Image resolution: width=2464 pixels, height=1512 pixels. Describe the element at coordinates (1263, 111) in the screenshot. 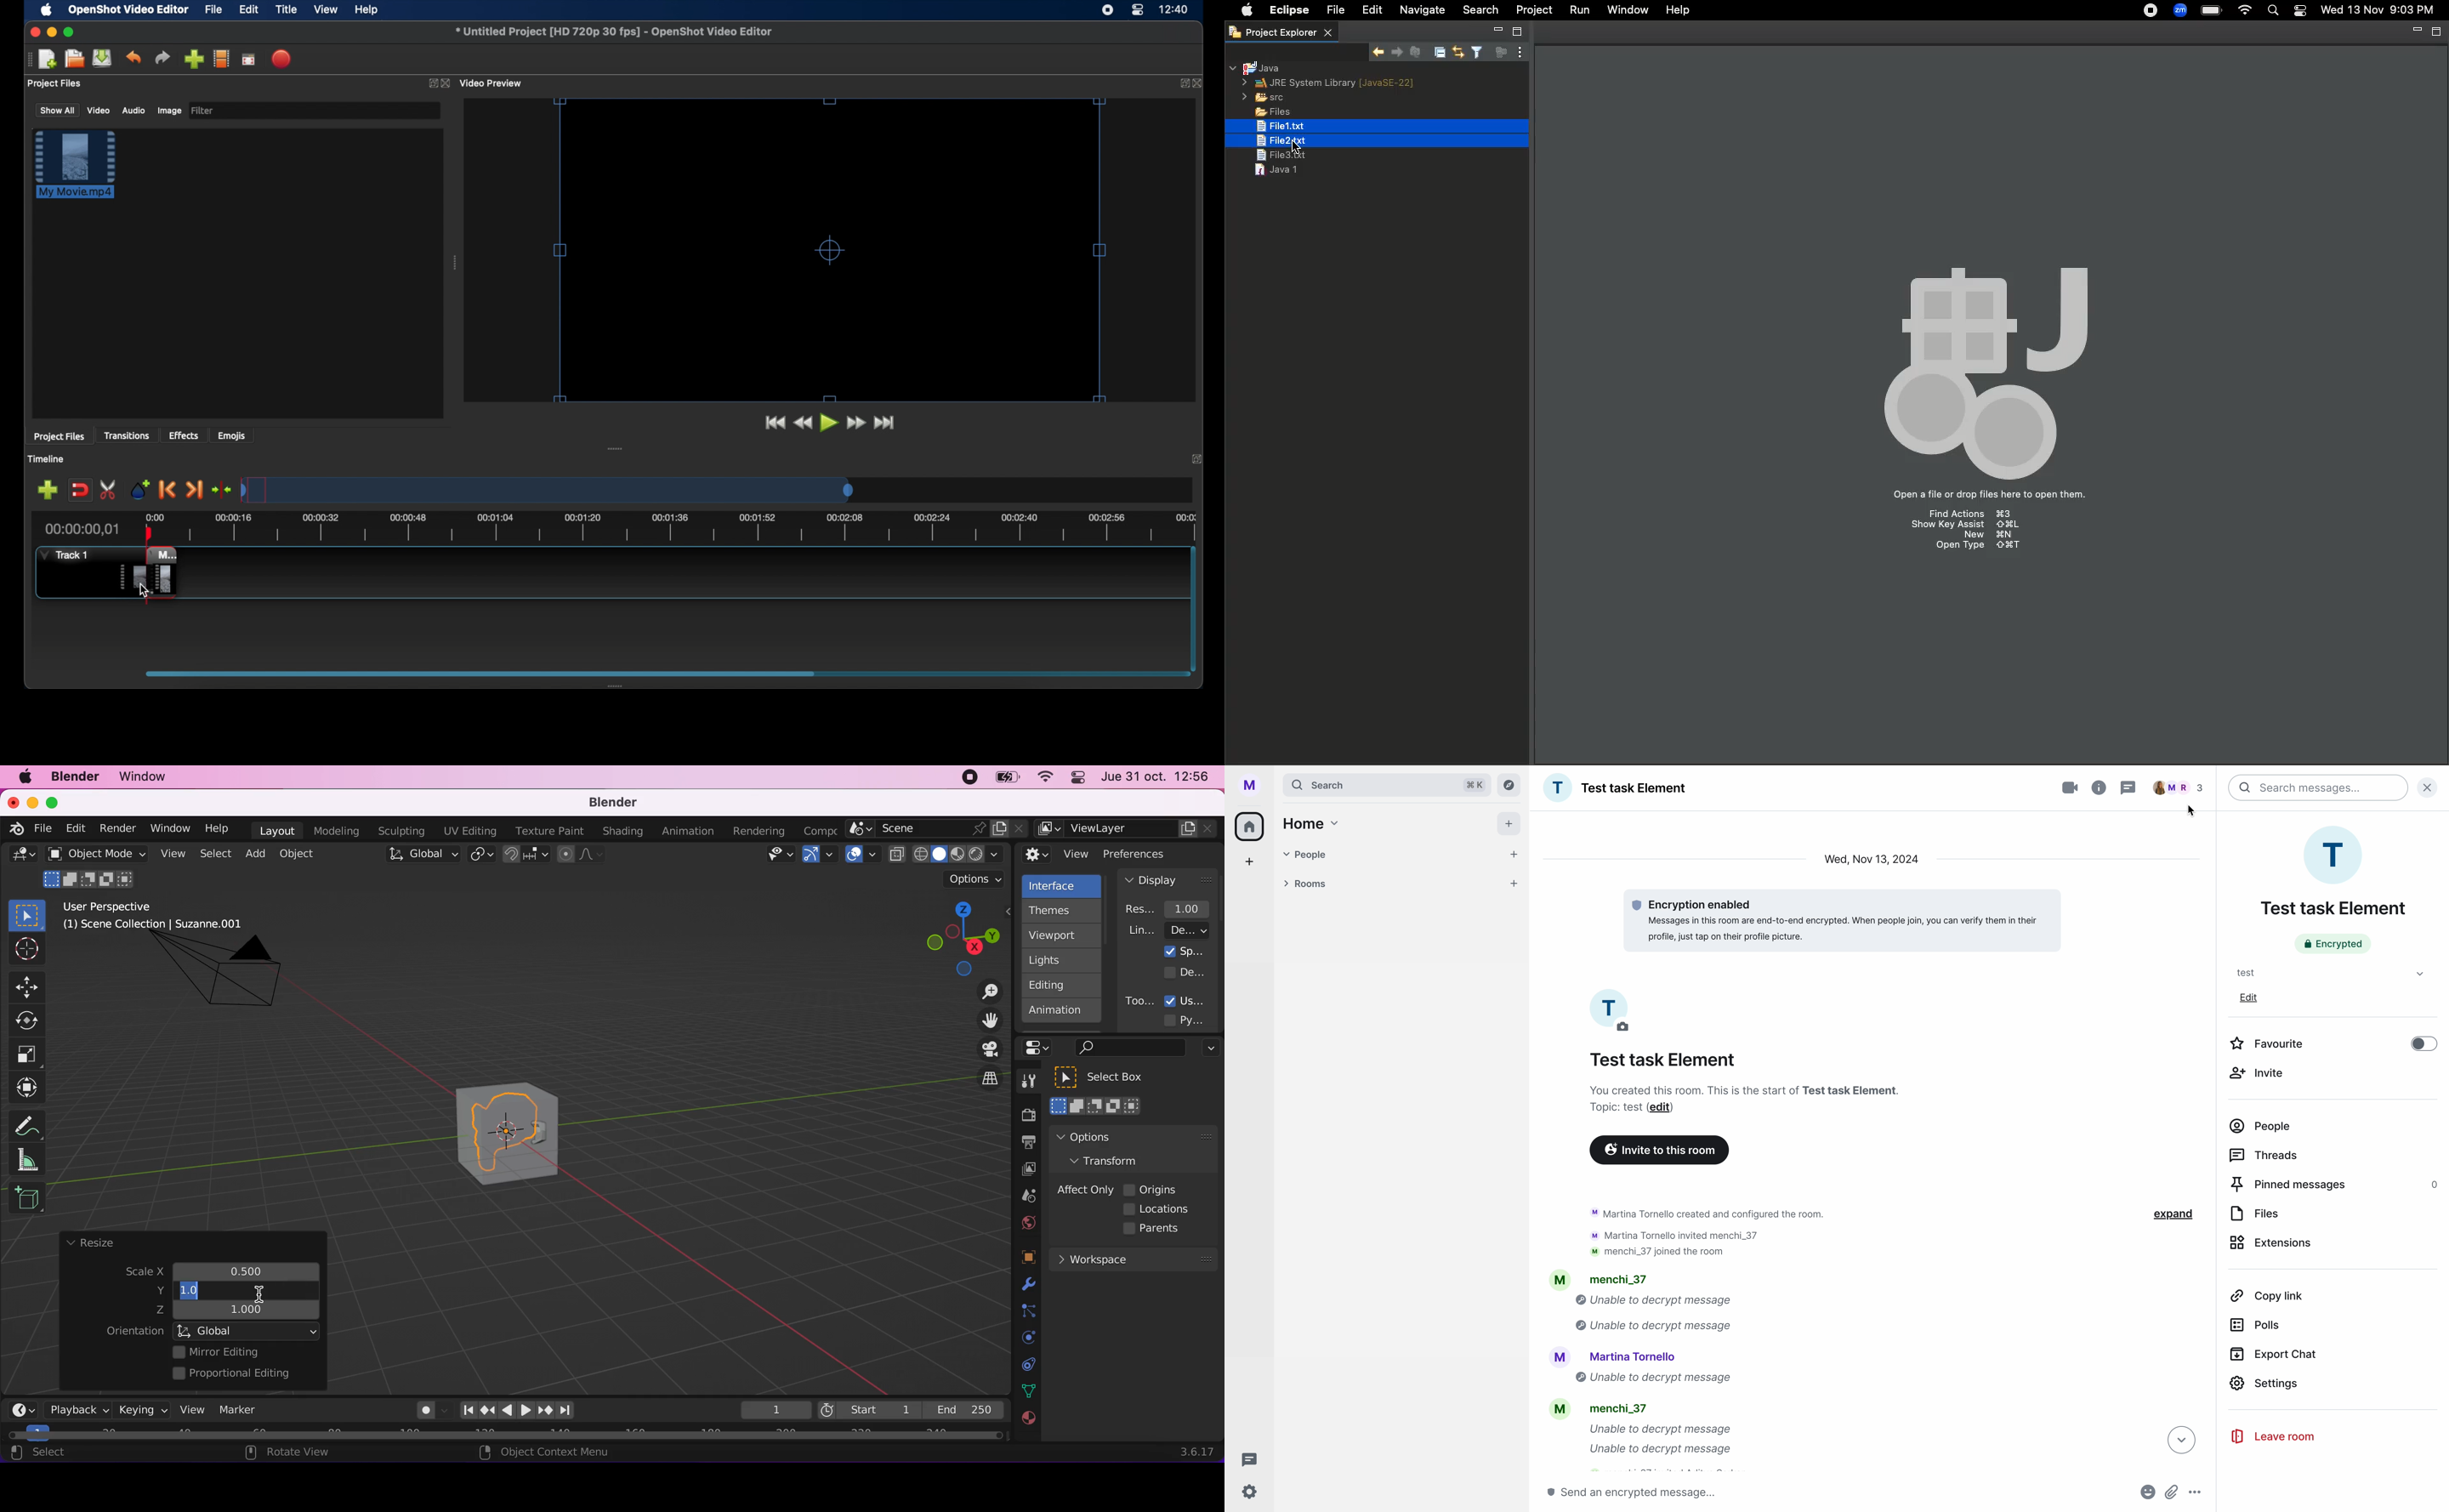

I see `Files` at that location.